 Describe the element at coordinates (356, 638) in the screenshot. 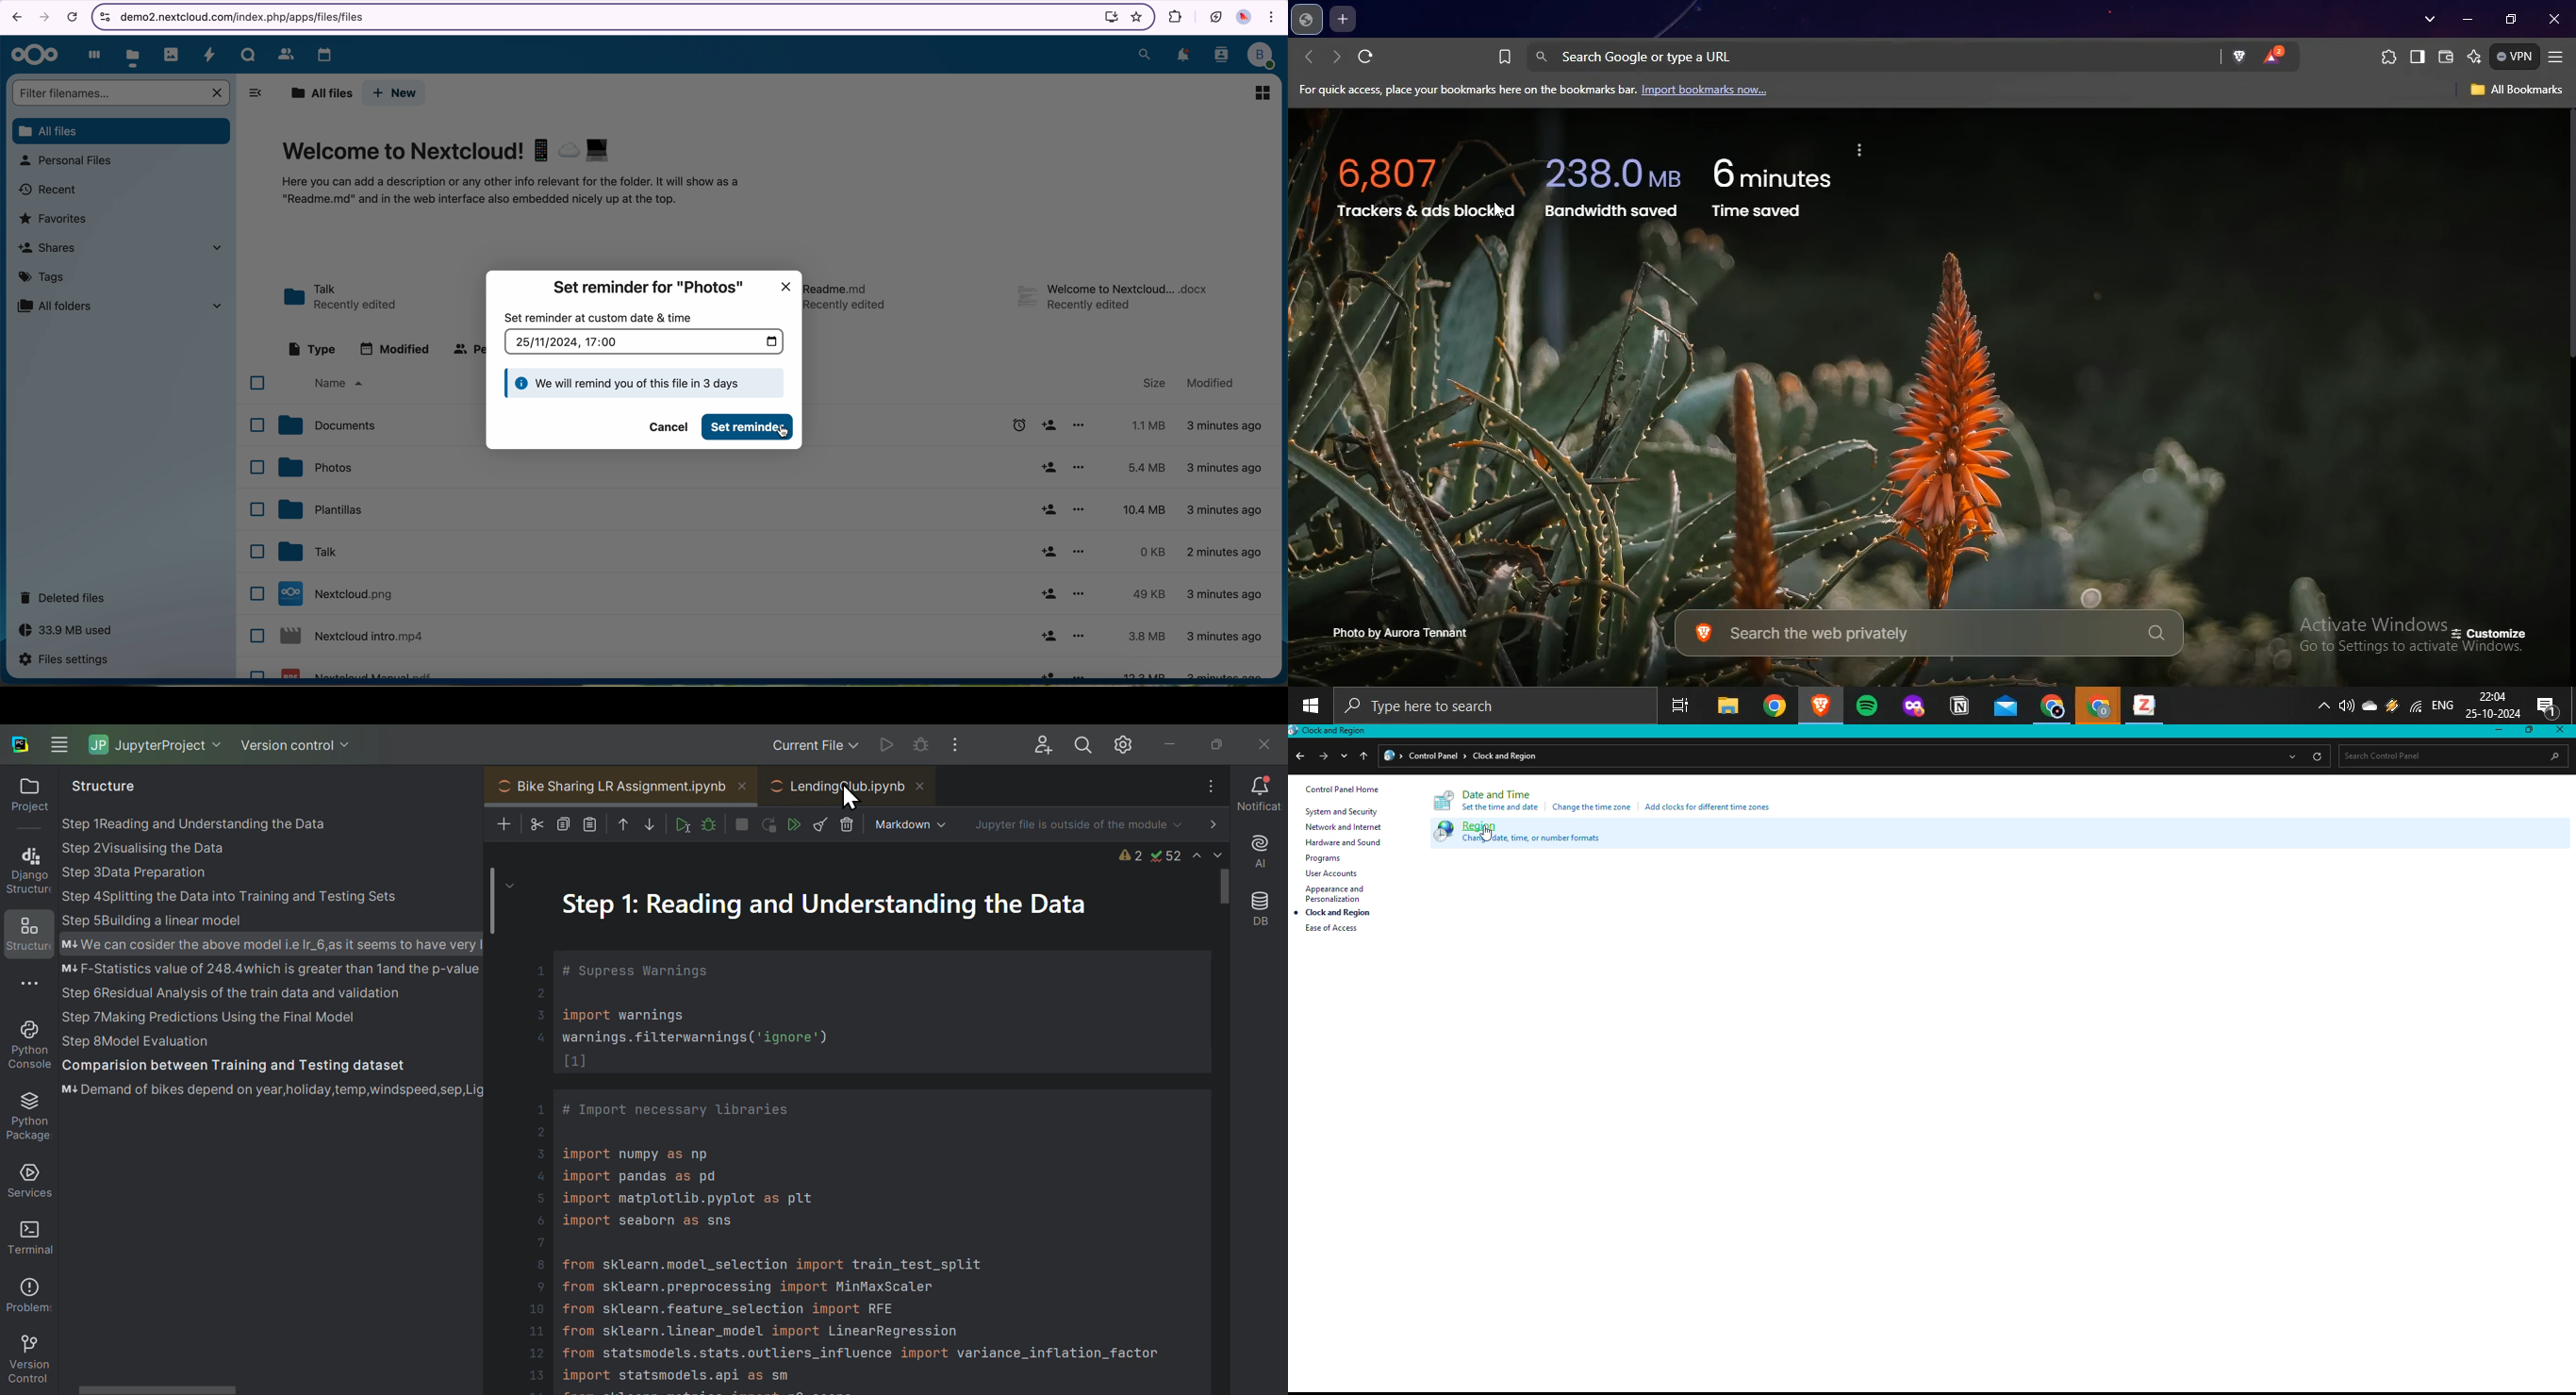

I see `Nextcloud file` at that location.